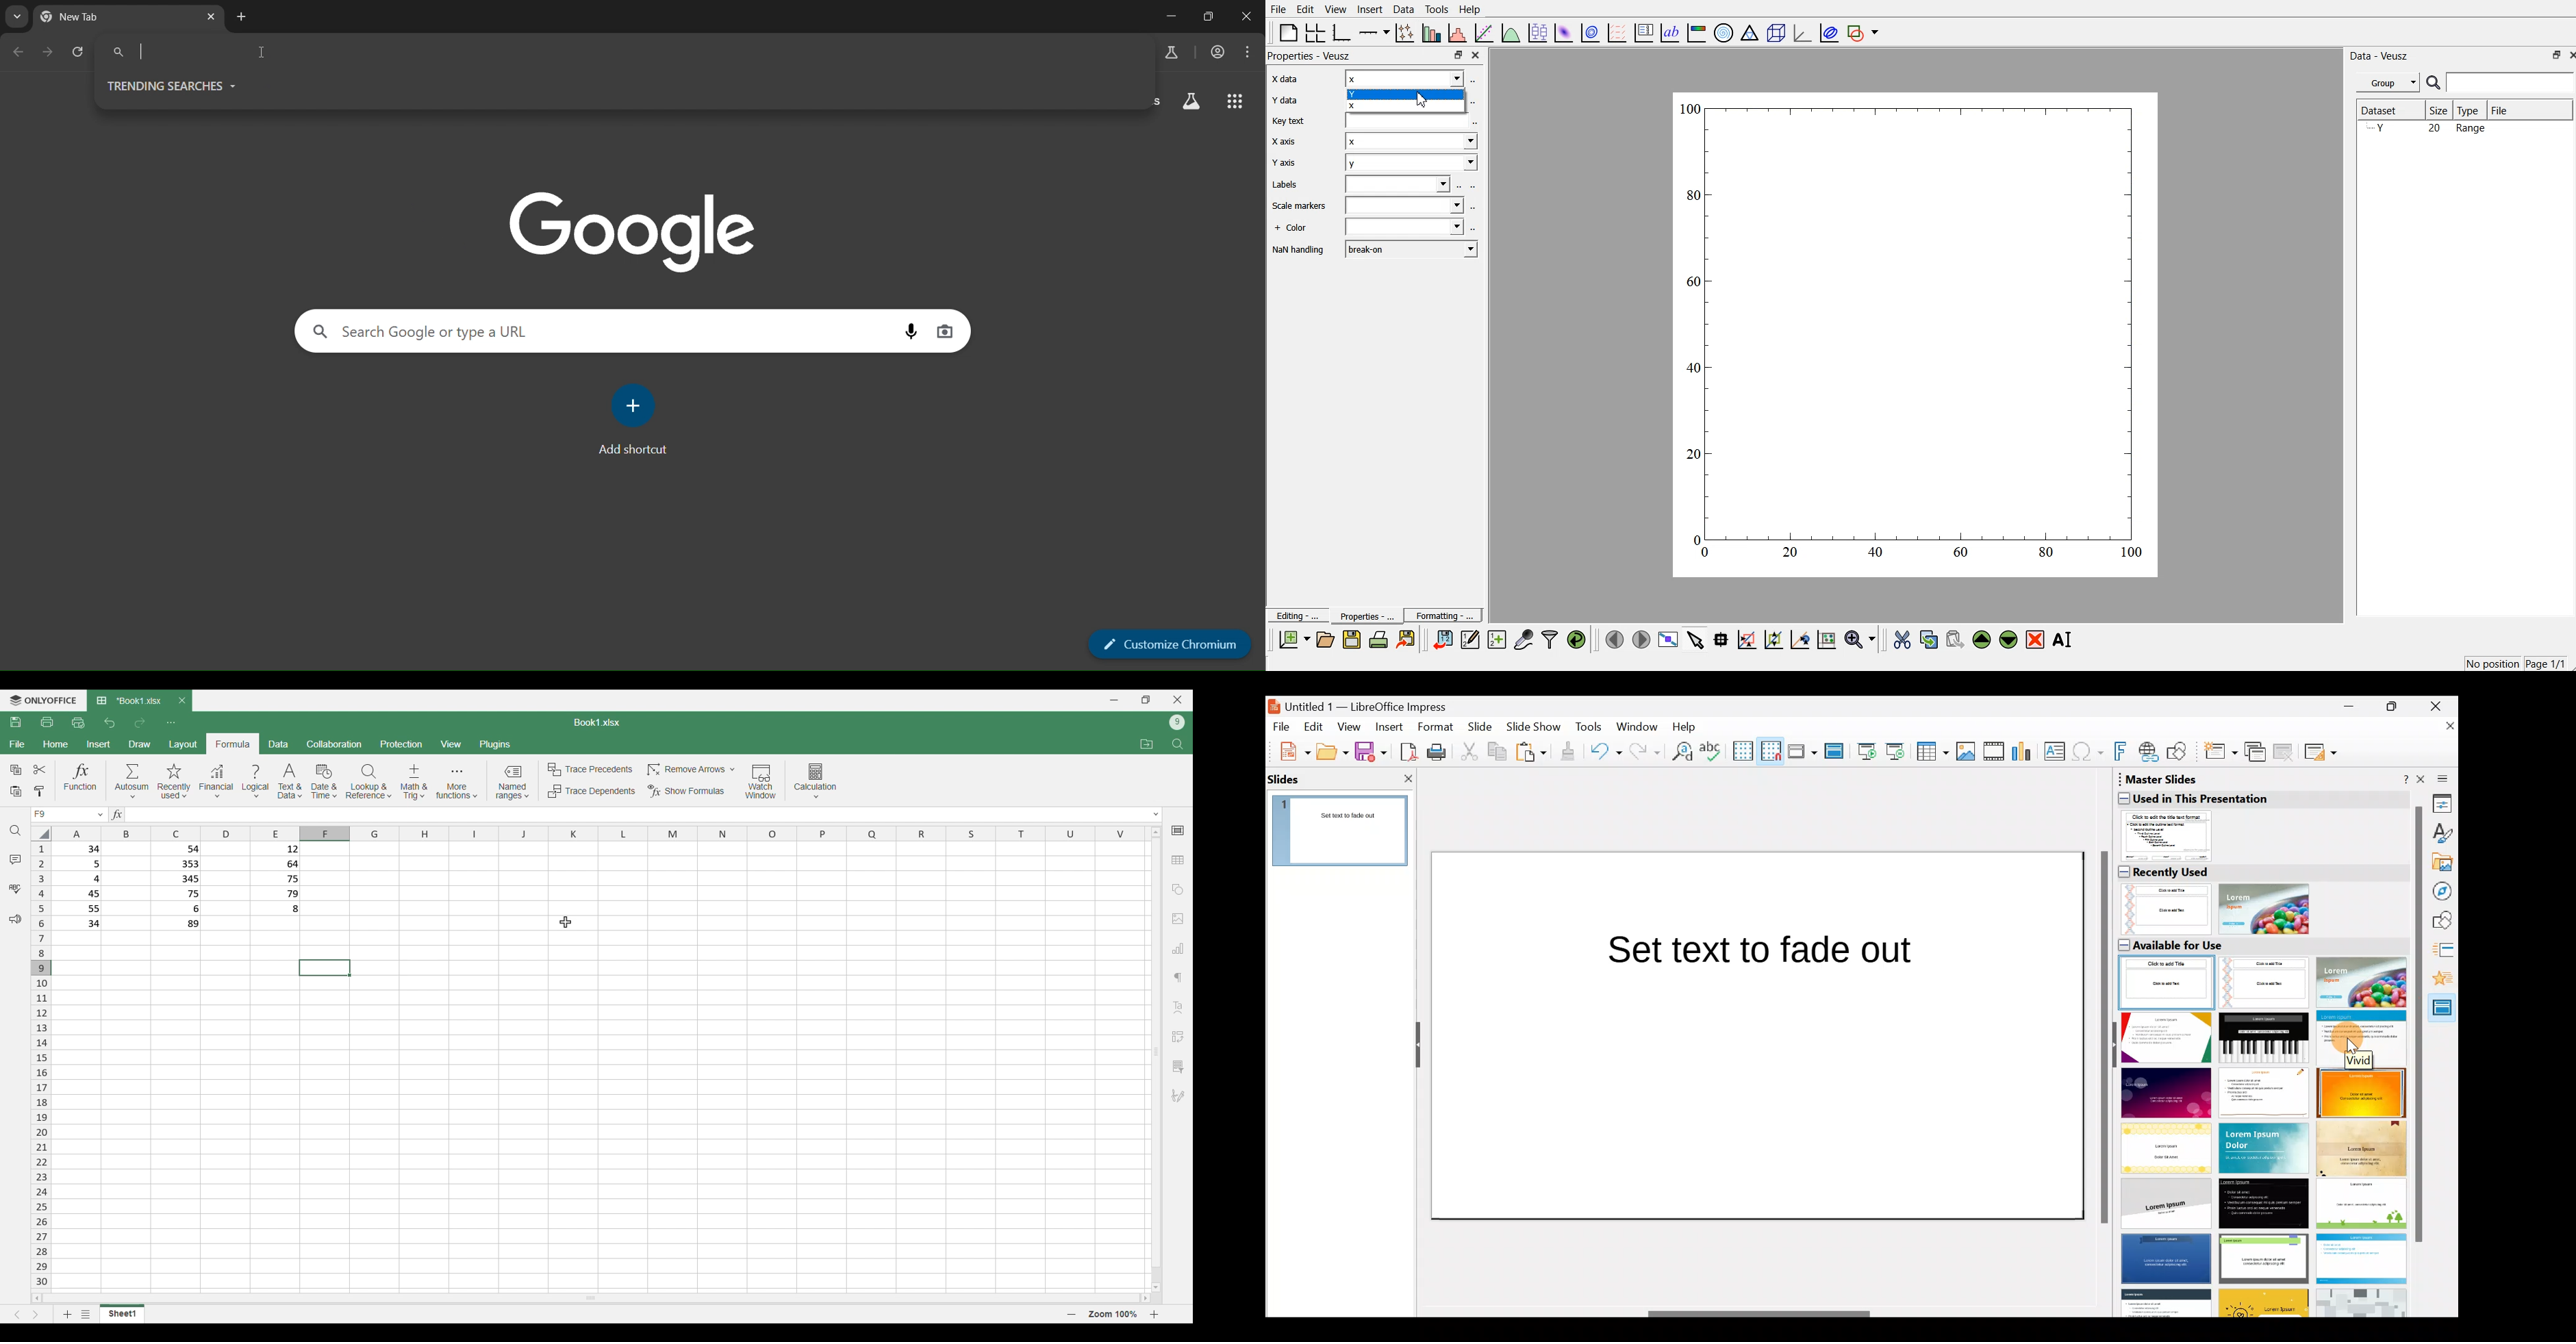 The width and height of the screenshot is (2576, 1344). Describe the element at coordinates (635, 416) in the screenshot. I see `add shortcut` at that location.